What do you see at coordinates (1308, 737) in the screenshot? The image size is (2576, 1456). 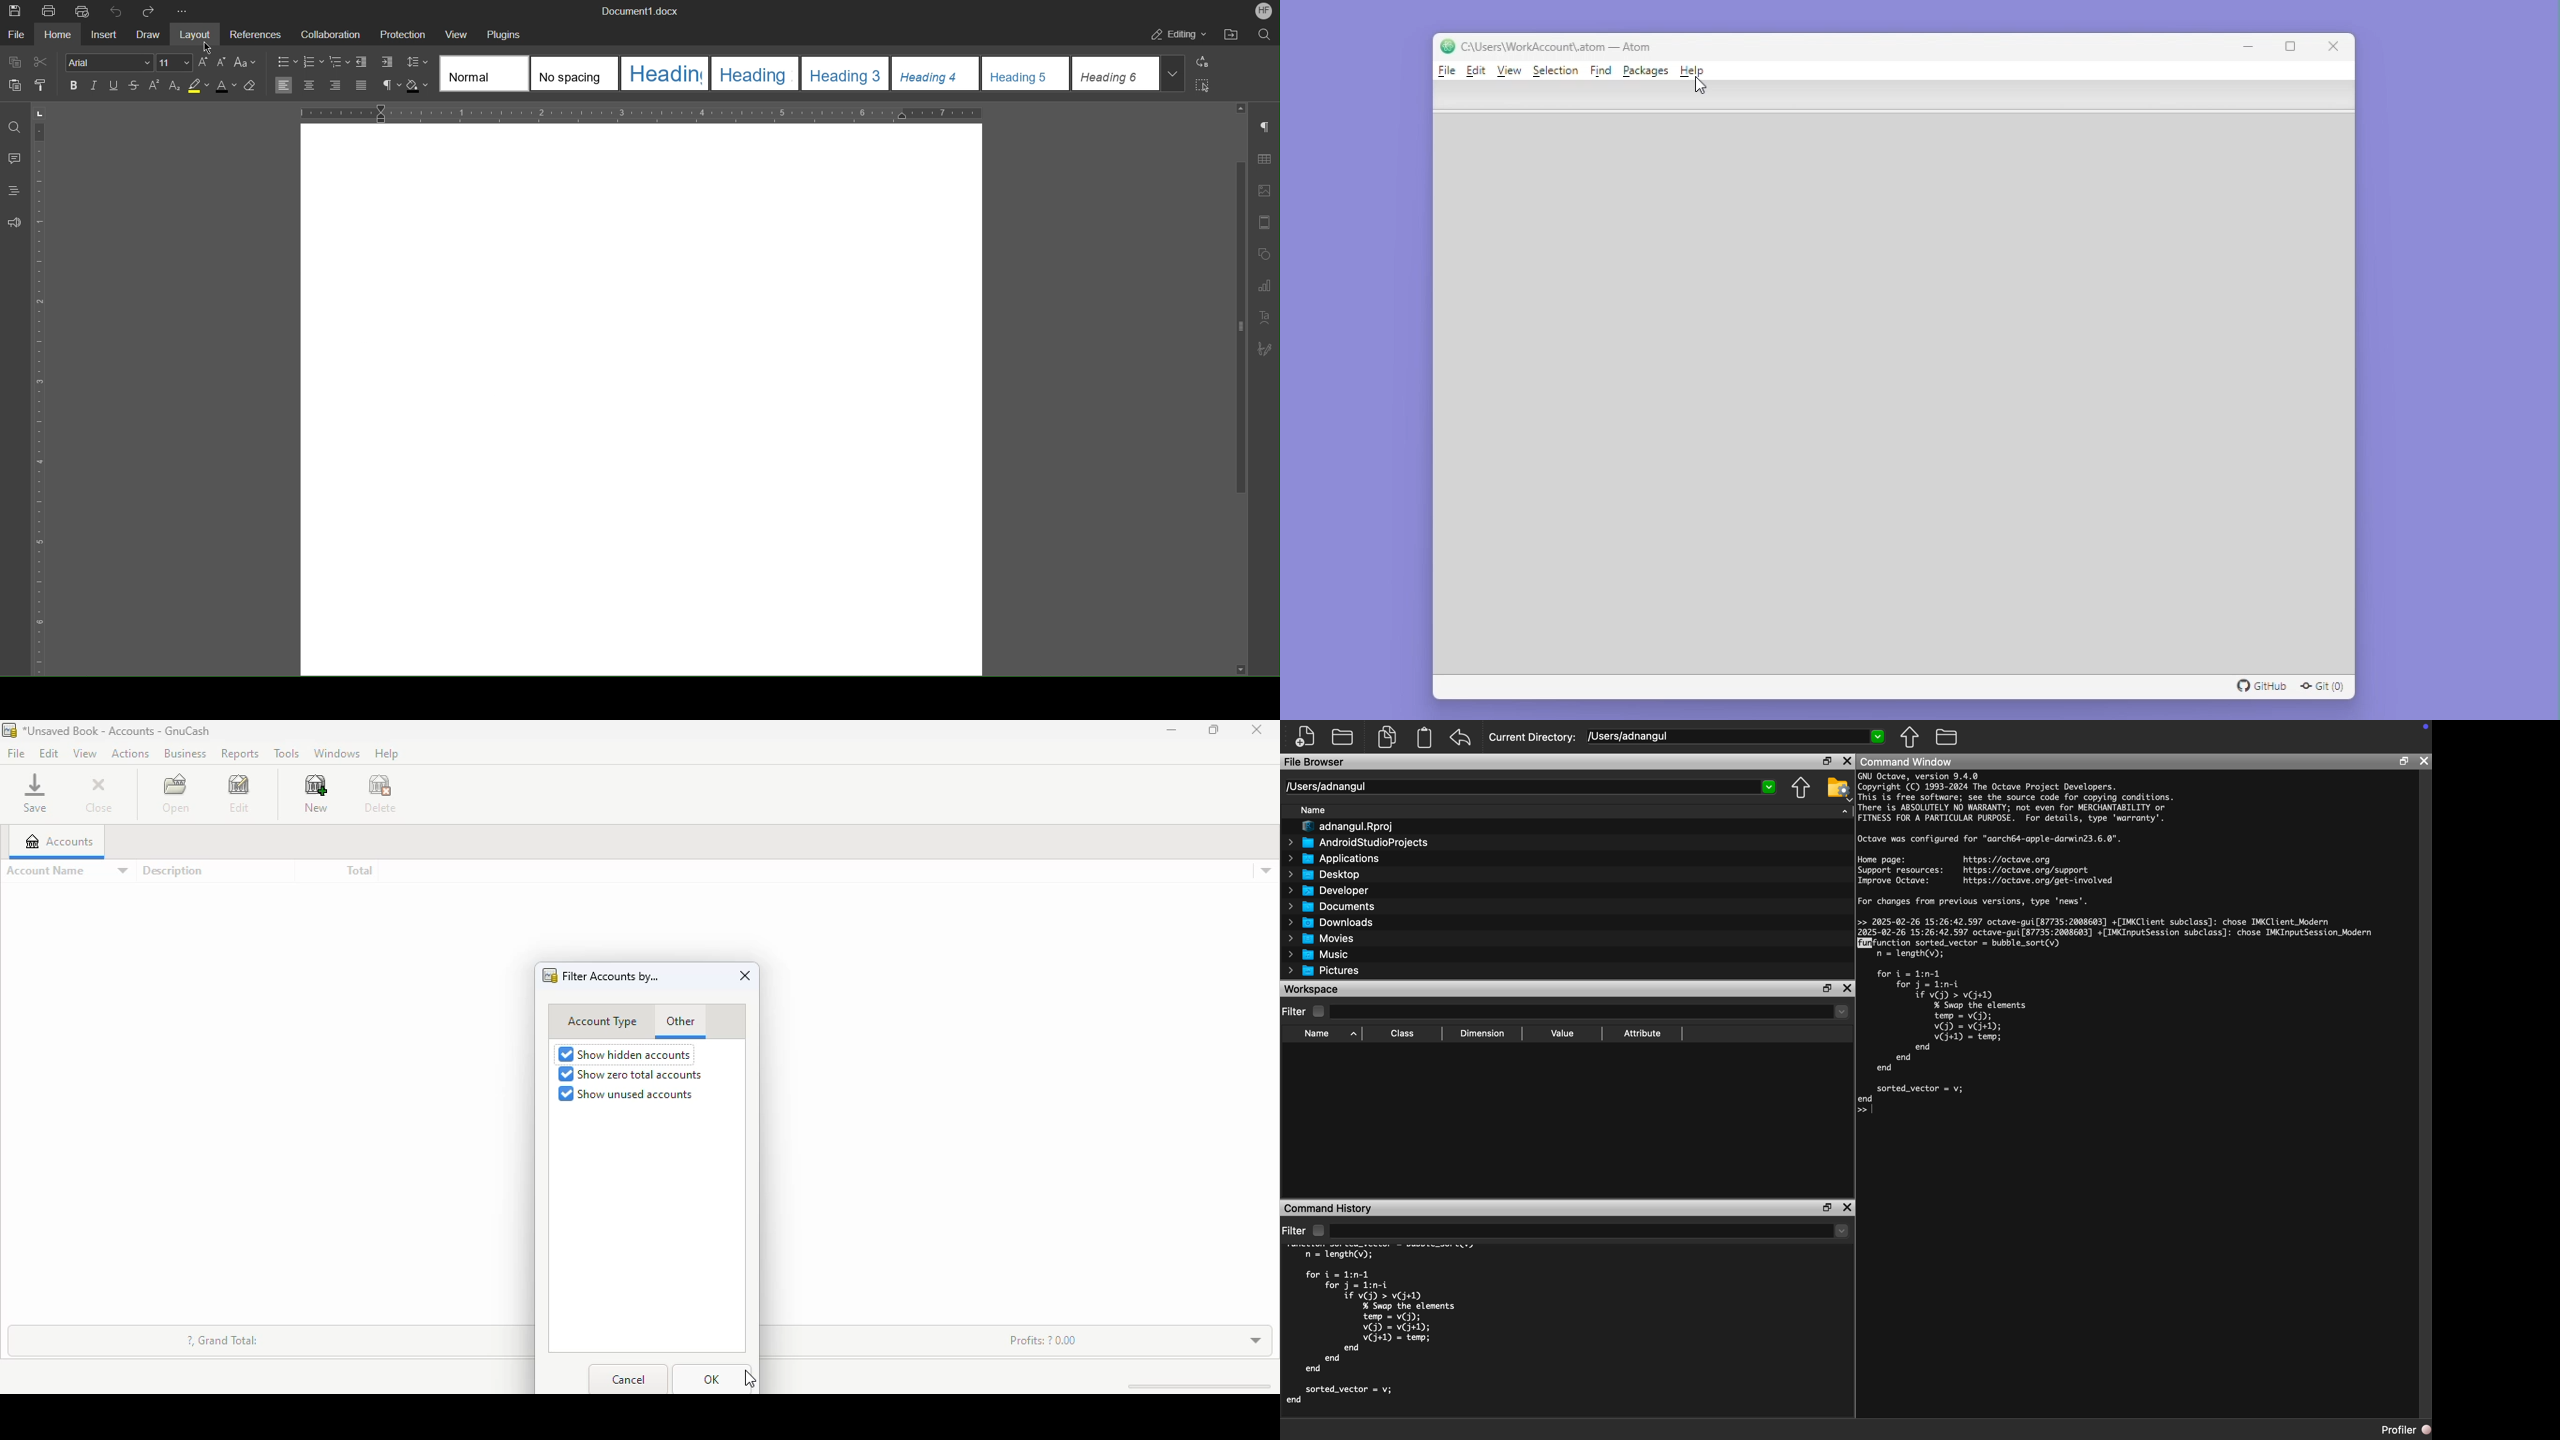 I see `Add file` at bounding box center [1308, 737].